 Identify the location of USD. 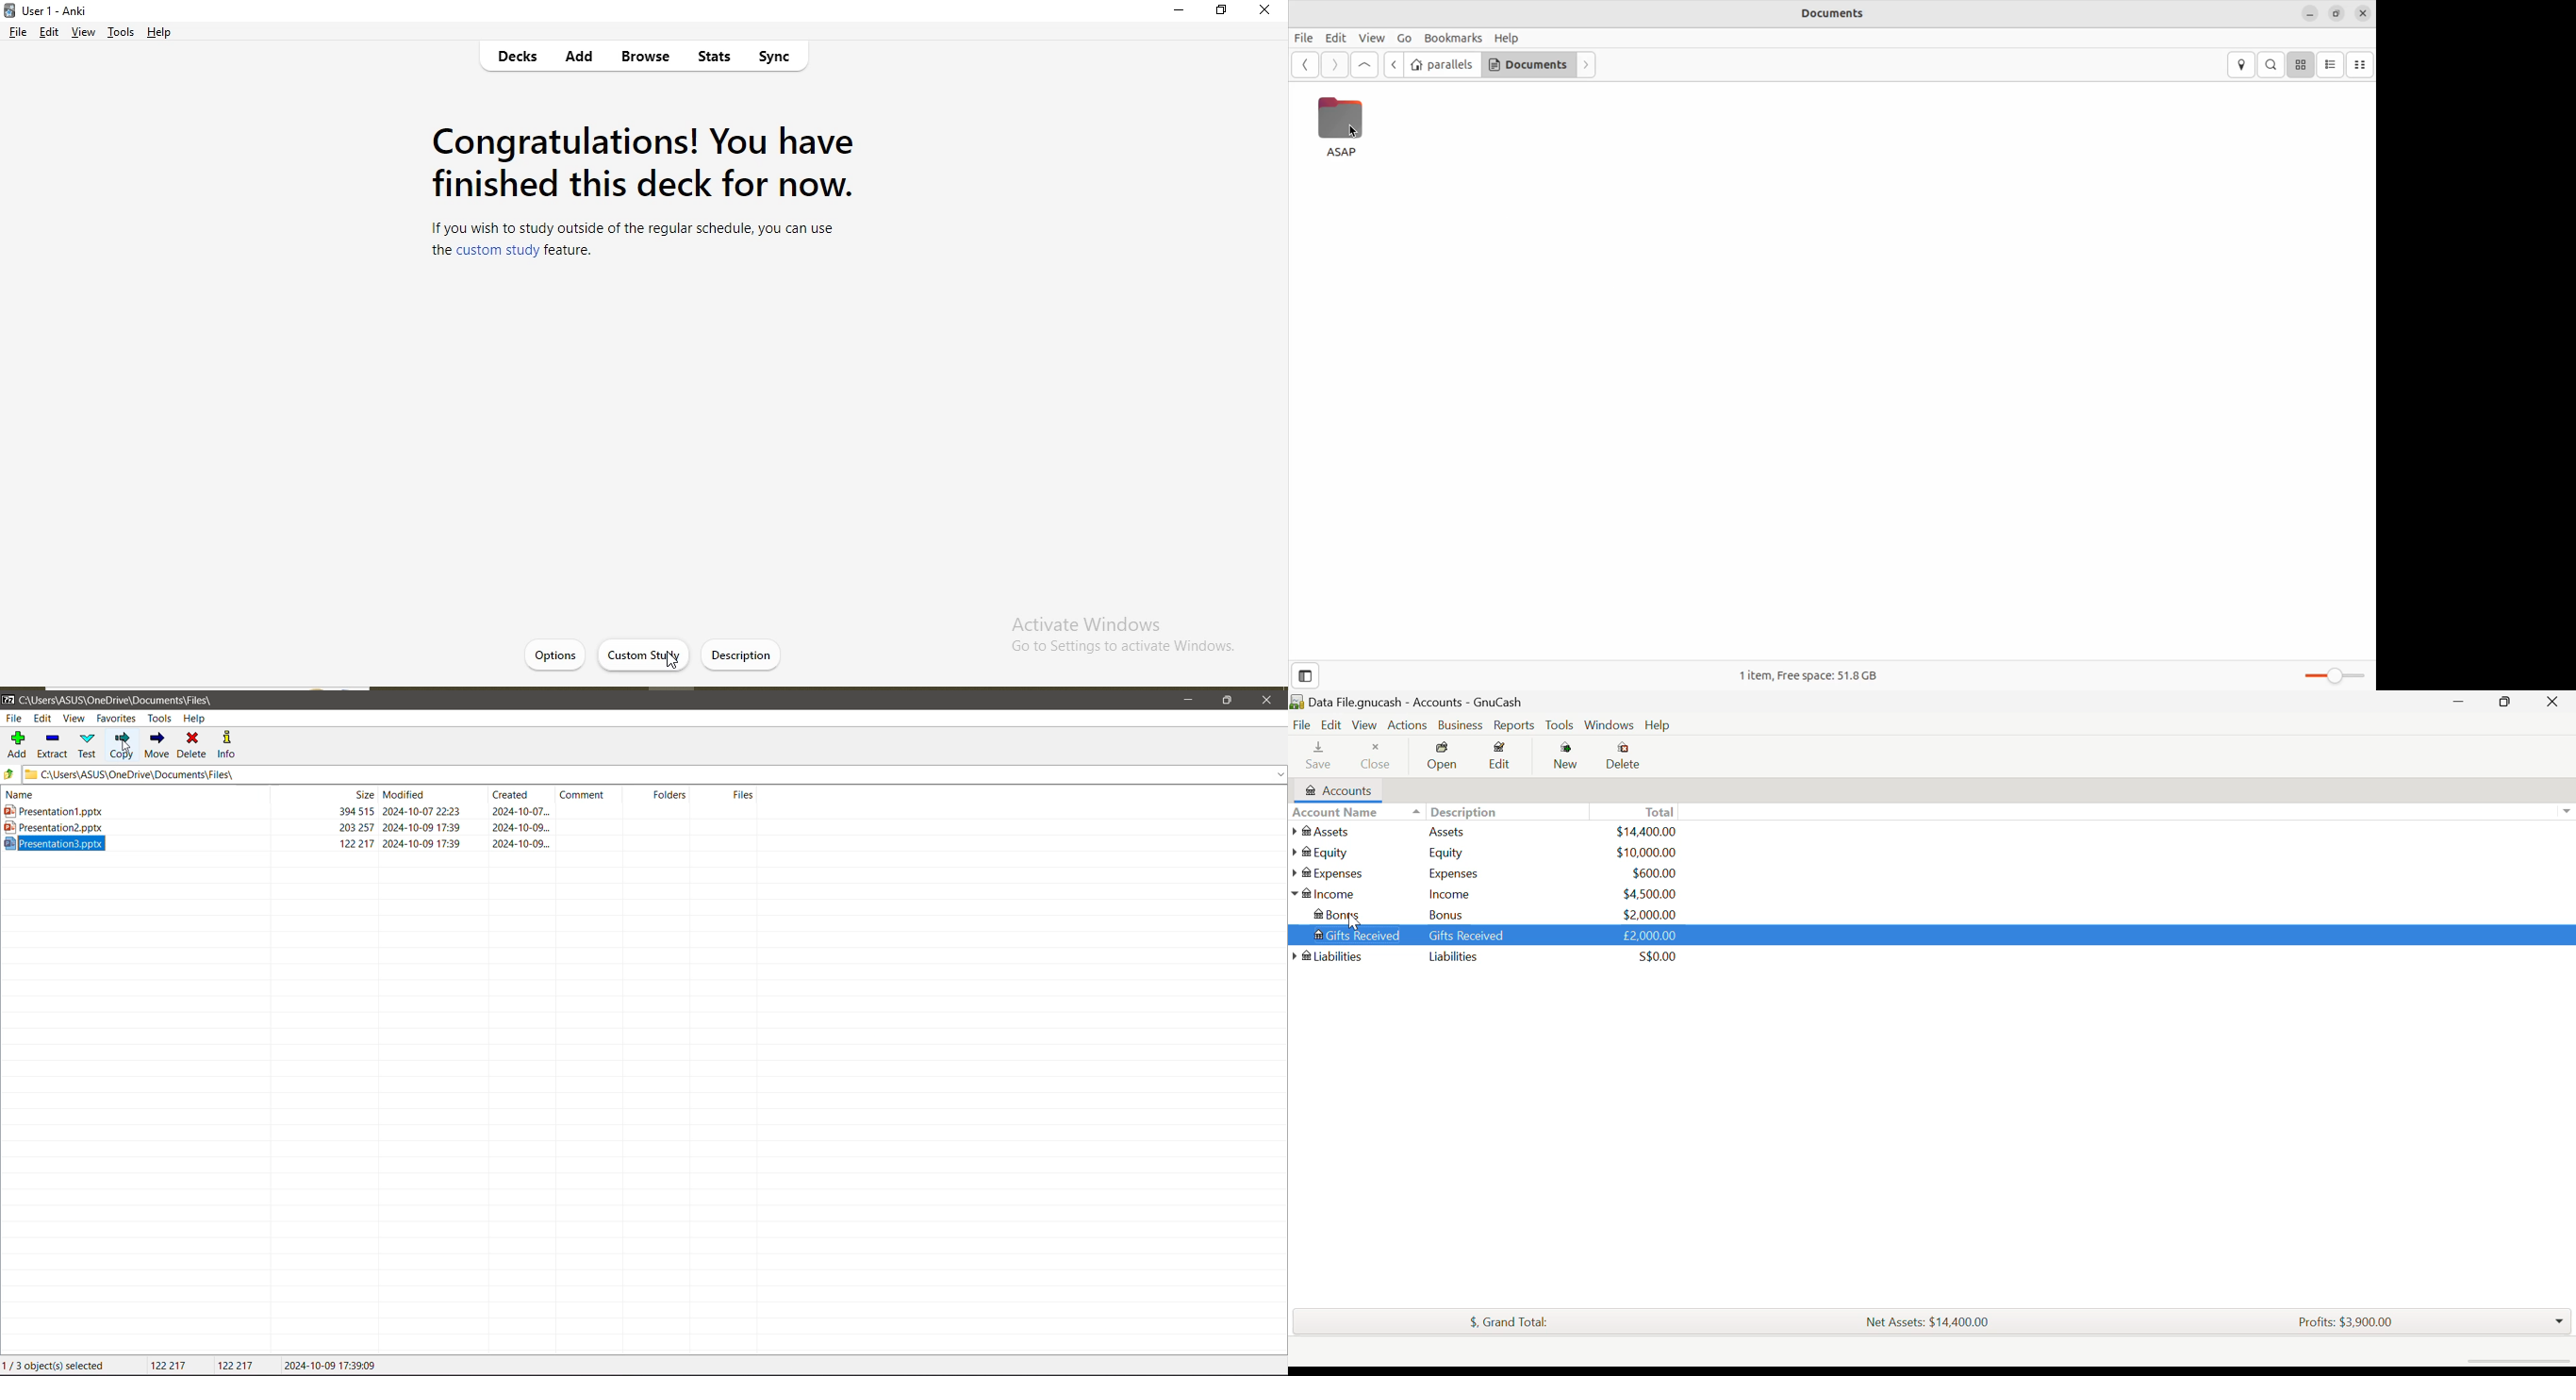
(1650, 872).